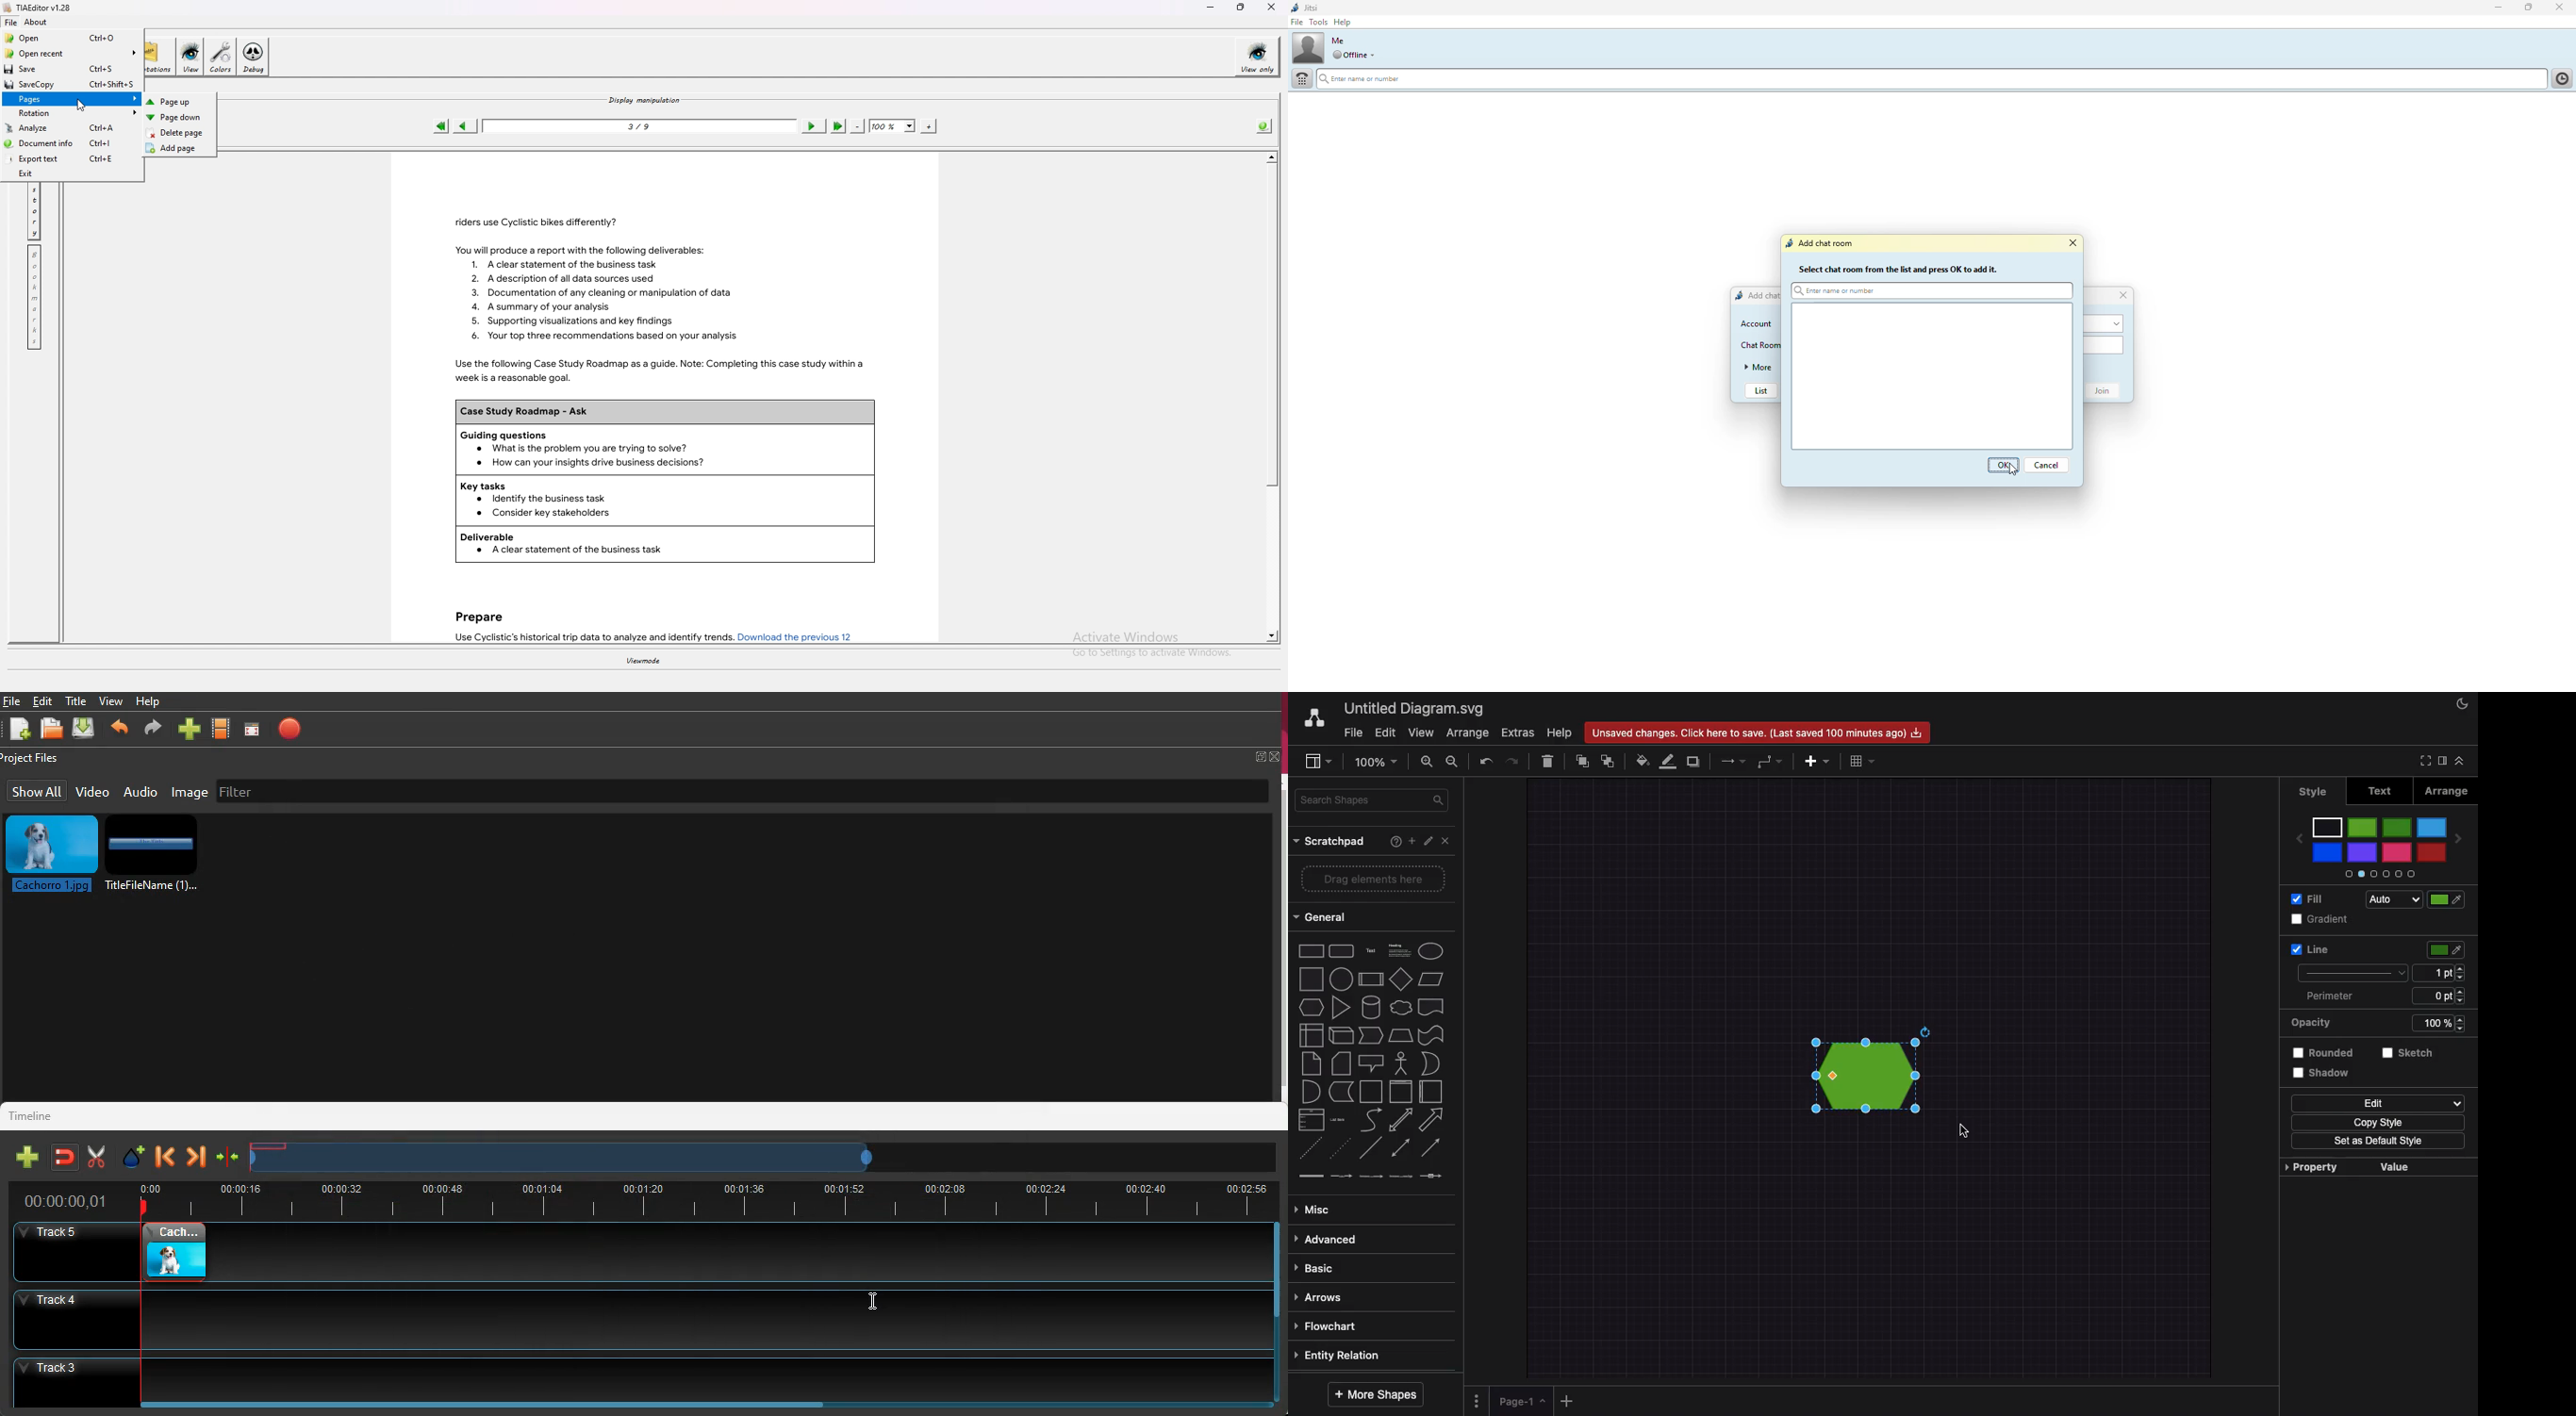 Image resolution: width=2576 pixels, height=1428 pixels. I want to click on Text, so click(2378, 790).